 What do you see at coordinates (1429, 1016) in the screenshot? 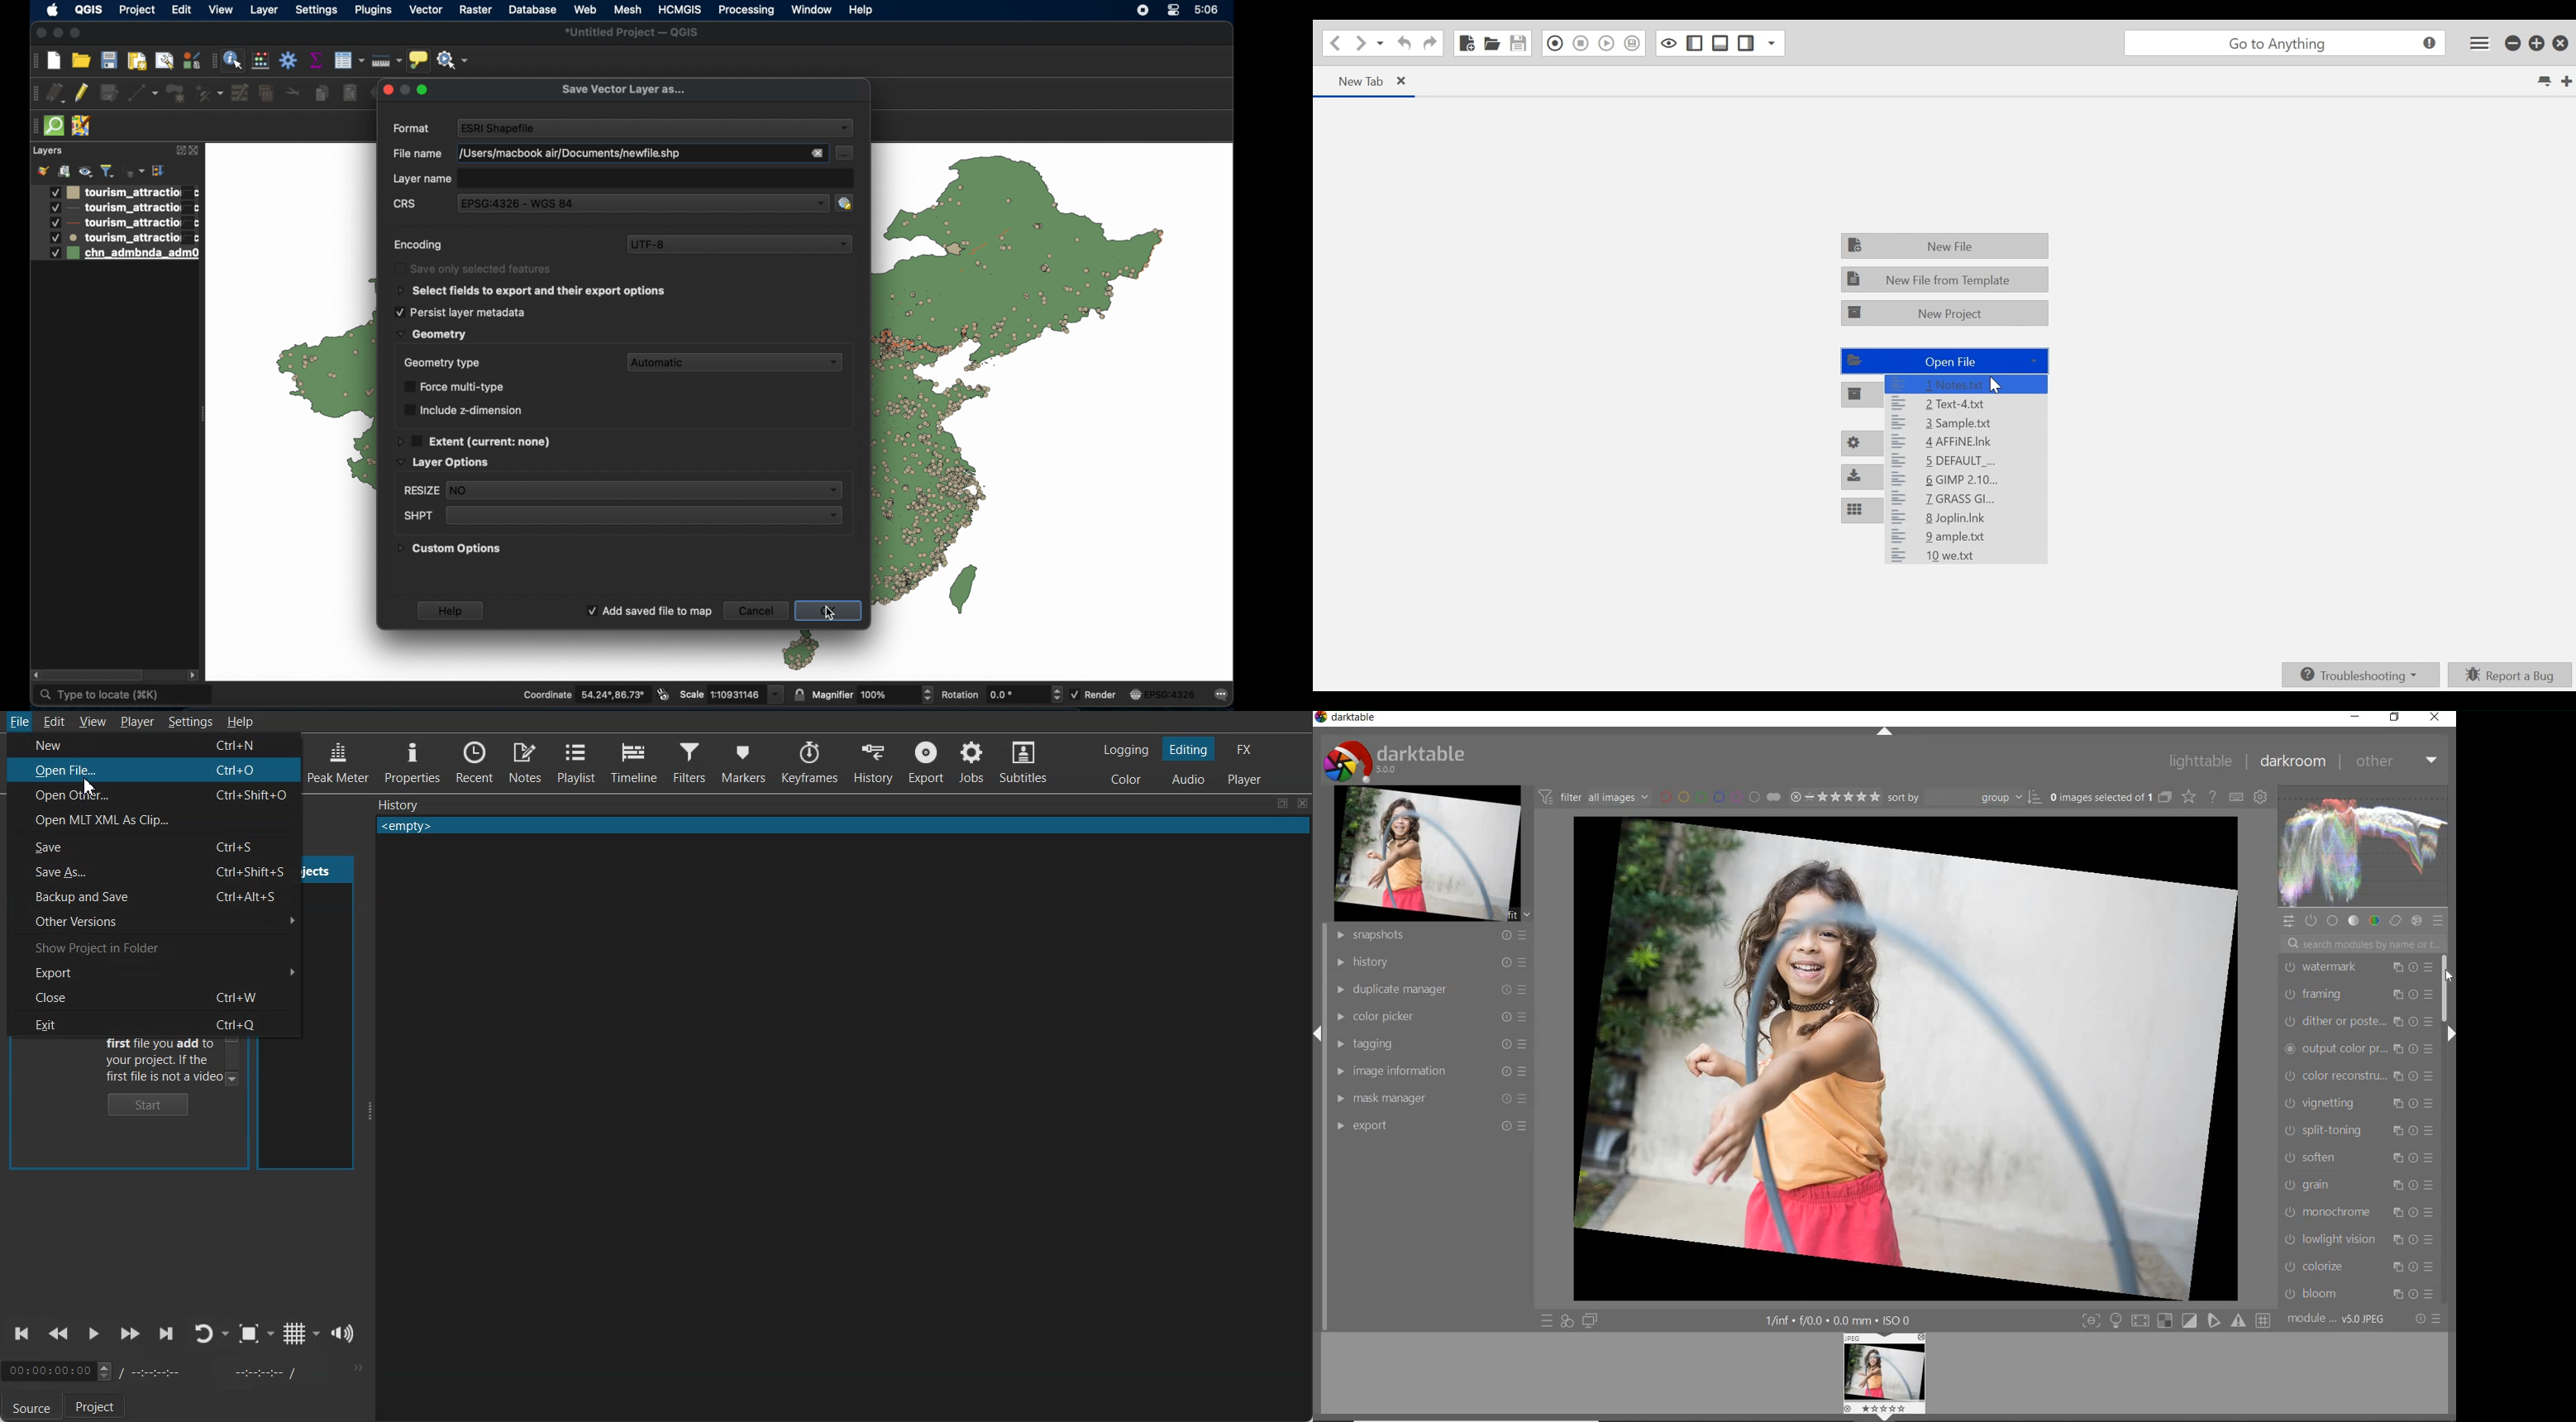
I see `color picker` at bounding box center [1429, 1016].